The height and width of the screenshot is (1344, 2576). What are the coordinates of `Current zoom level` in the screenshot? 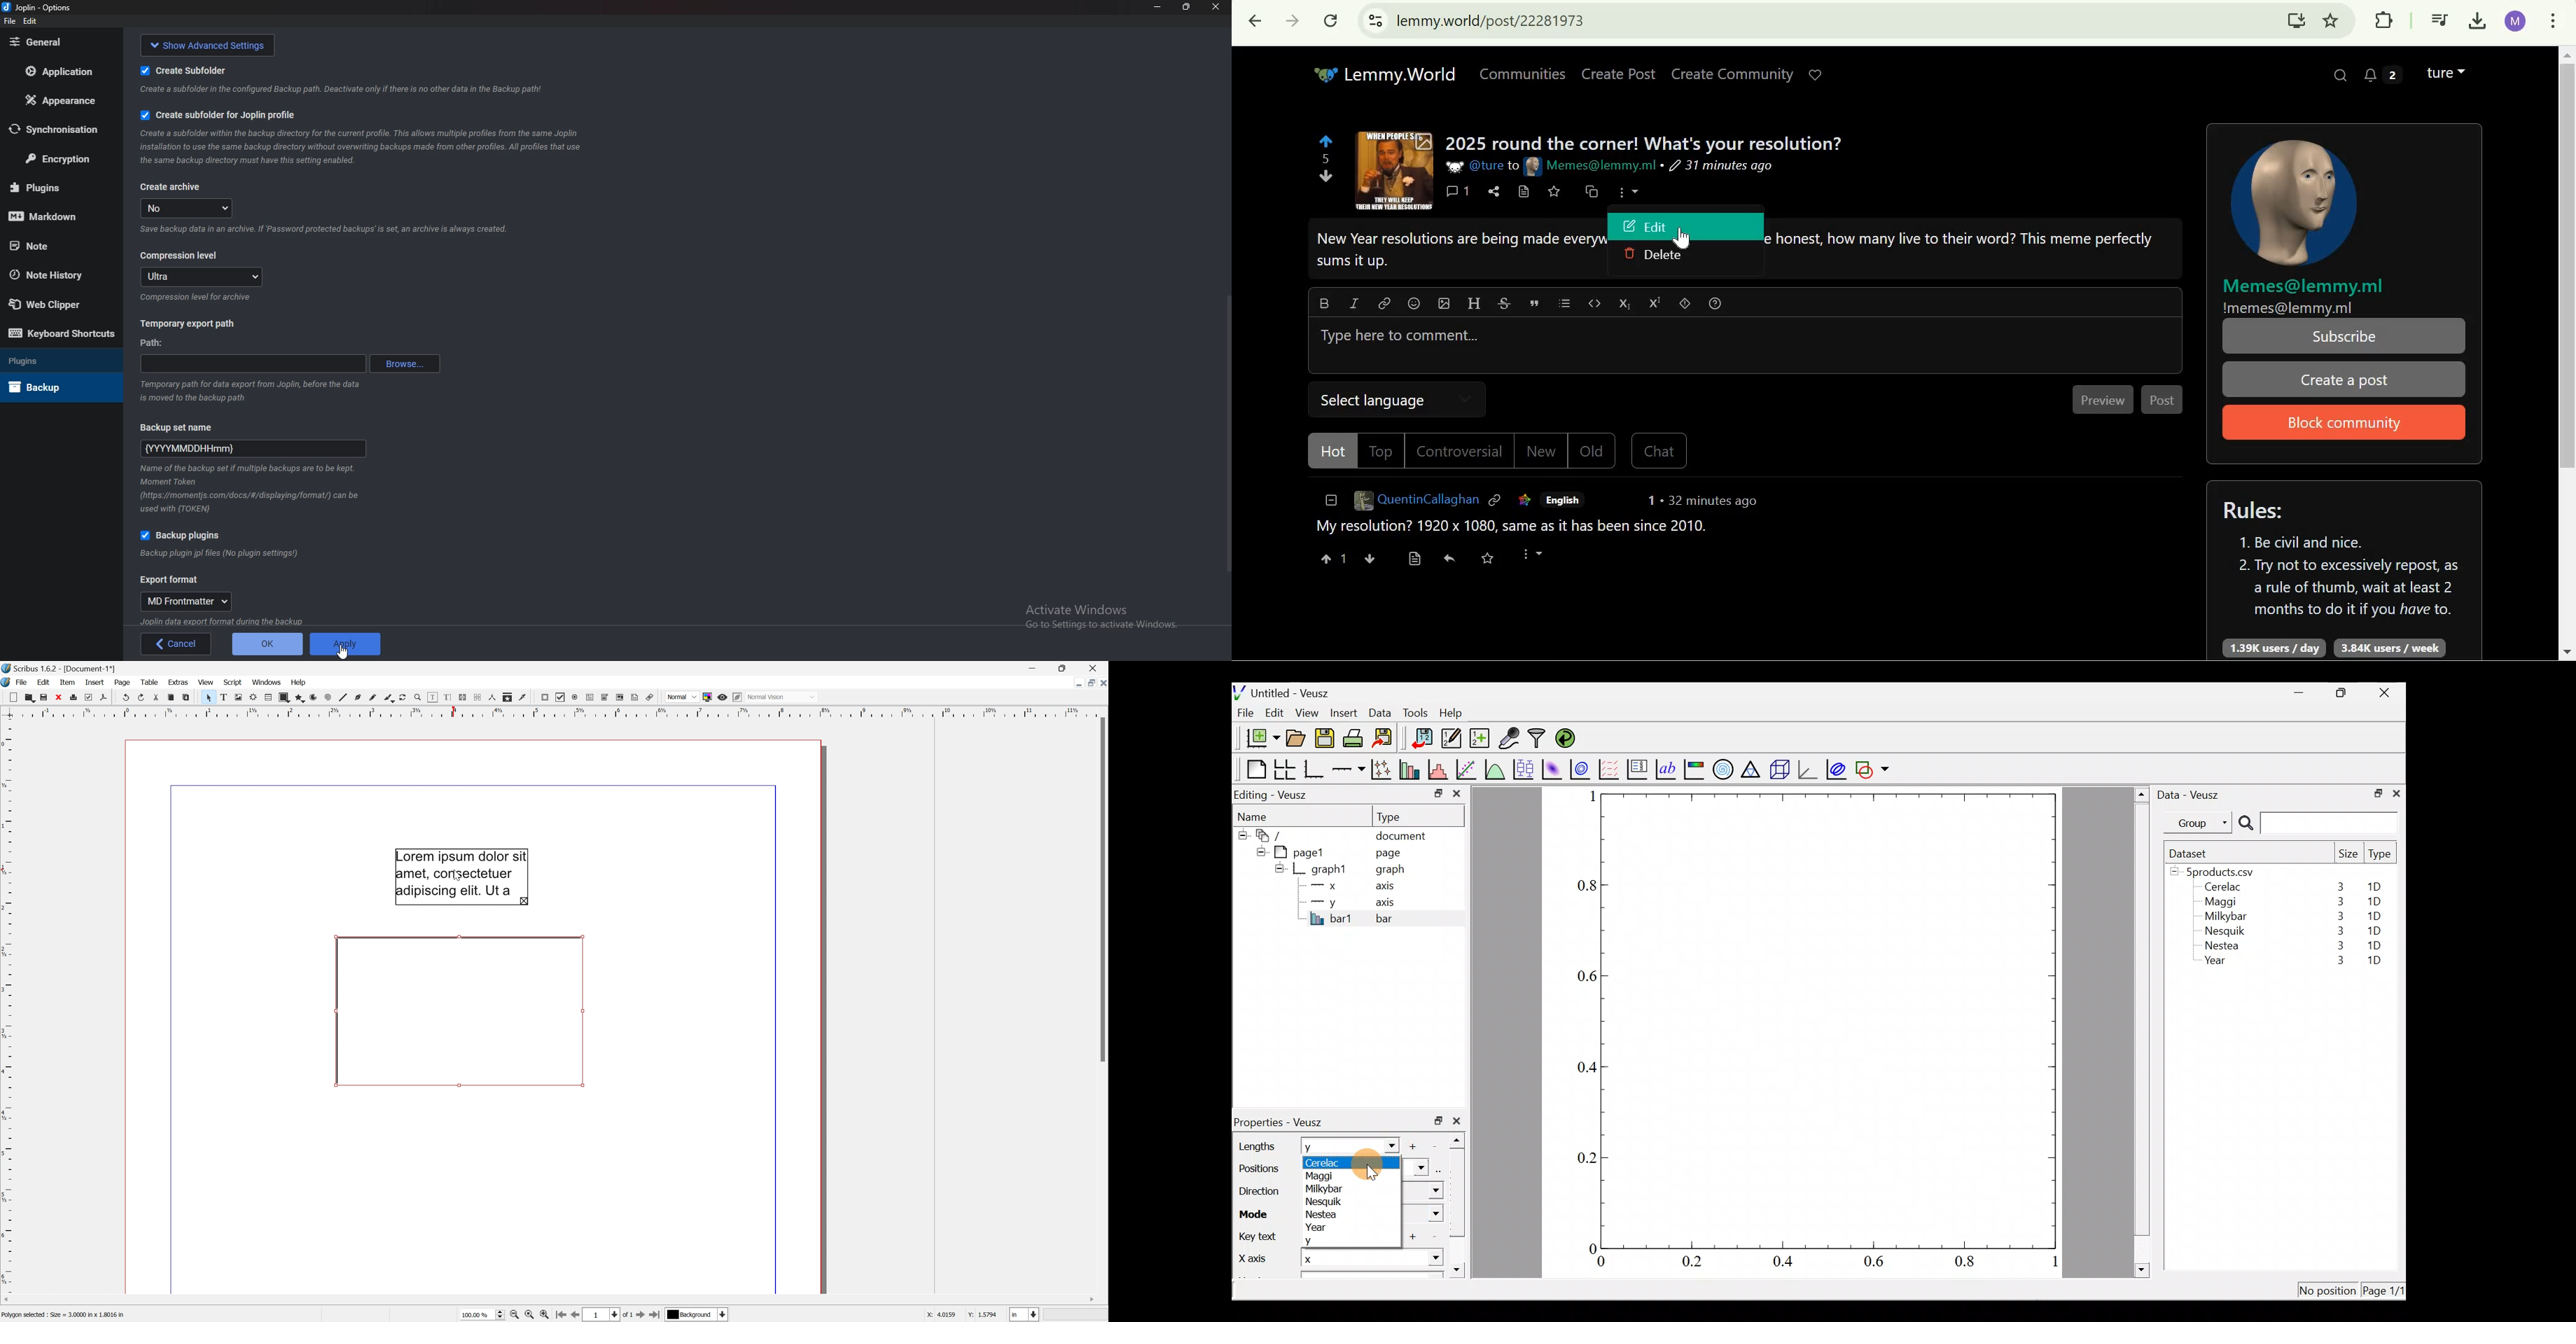 It's located at (482, 1315).